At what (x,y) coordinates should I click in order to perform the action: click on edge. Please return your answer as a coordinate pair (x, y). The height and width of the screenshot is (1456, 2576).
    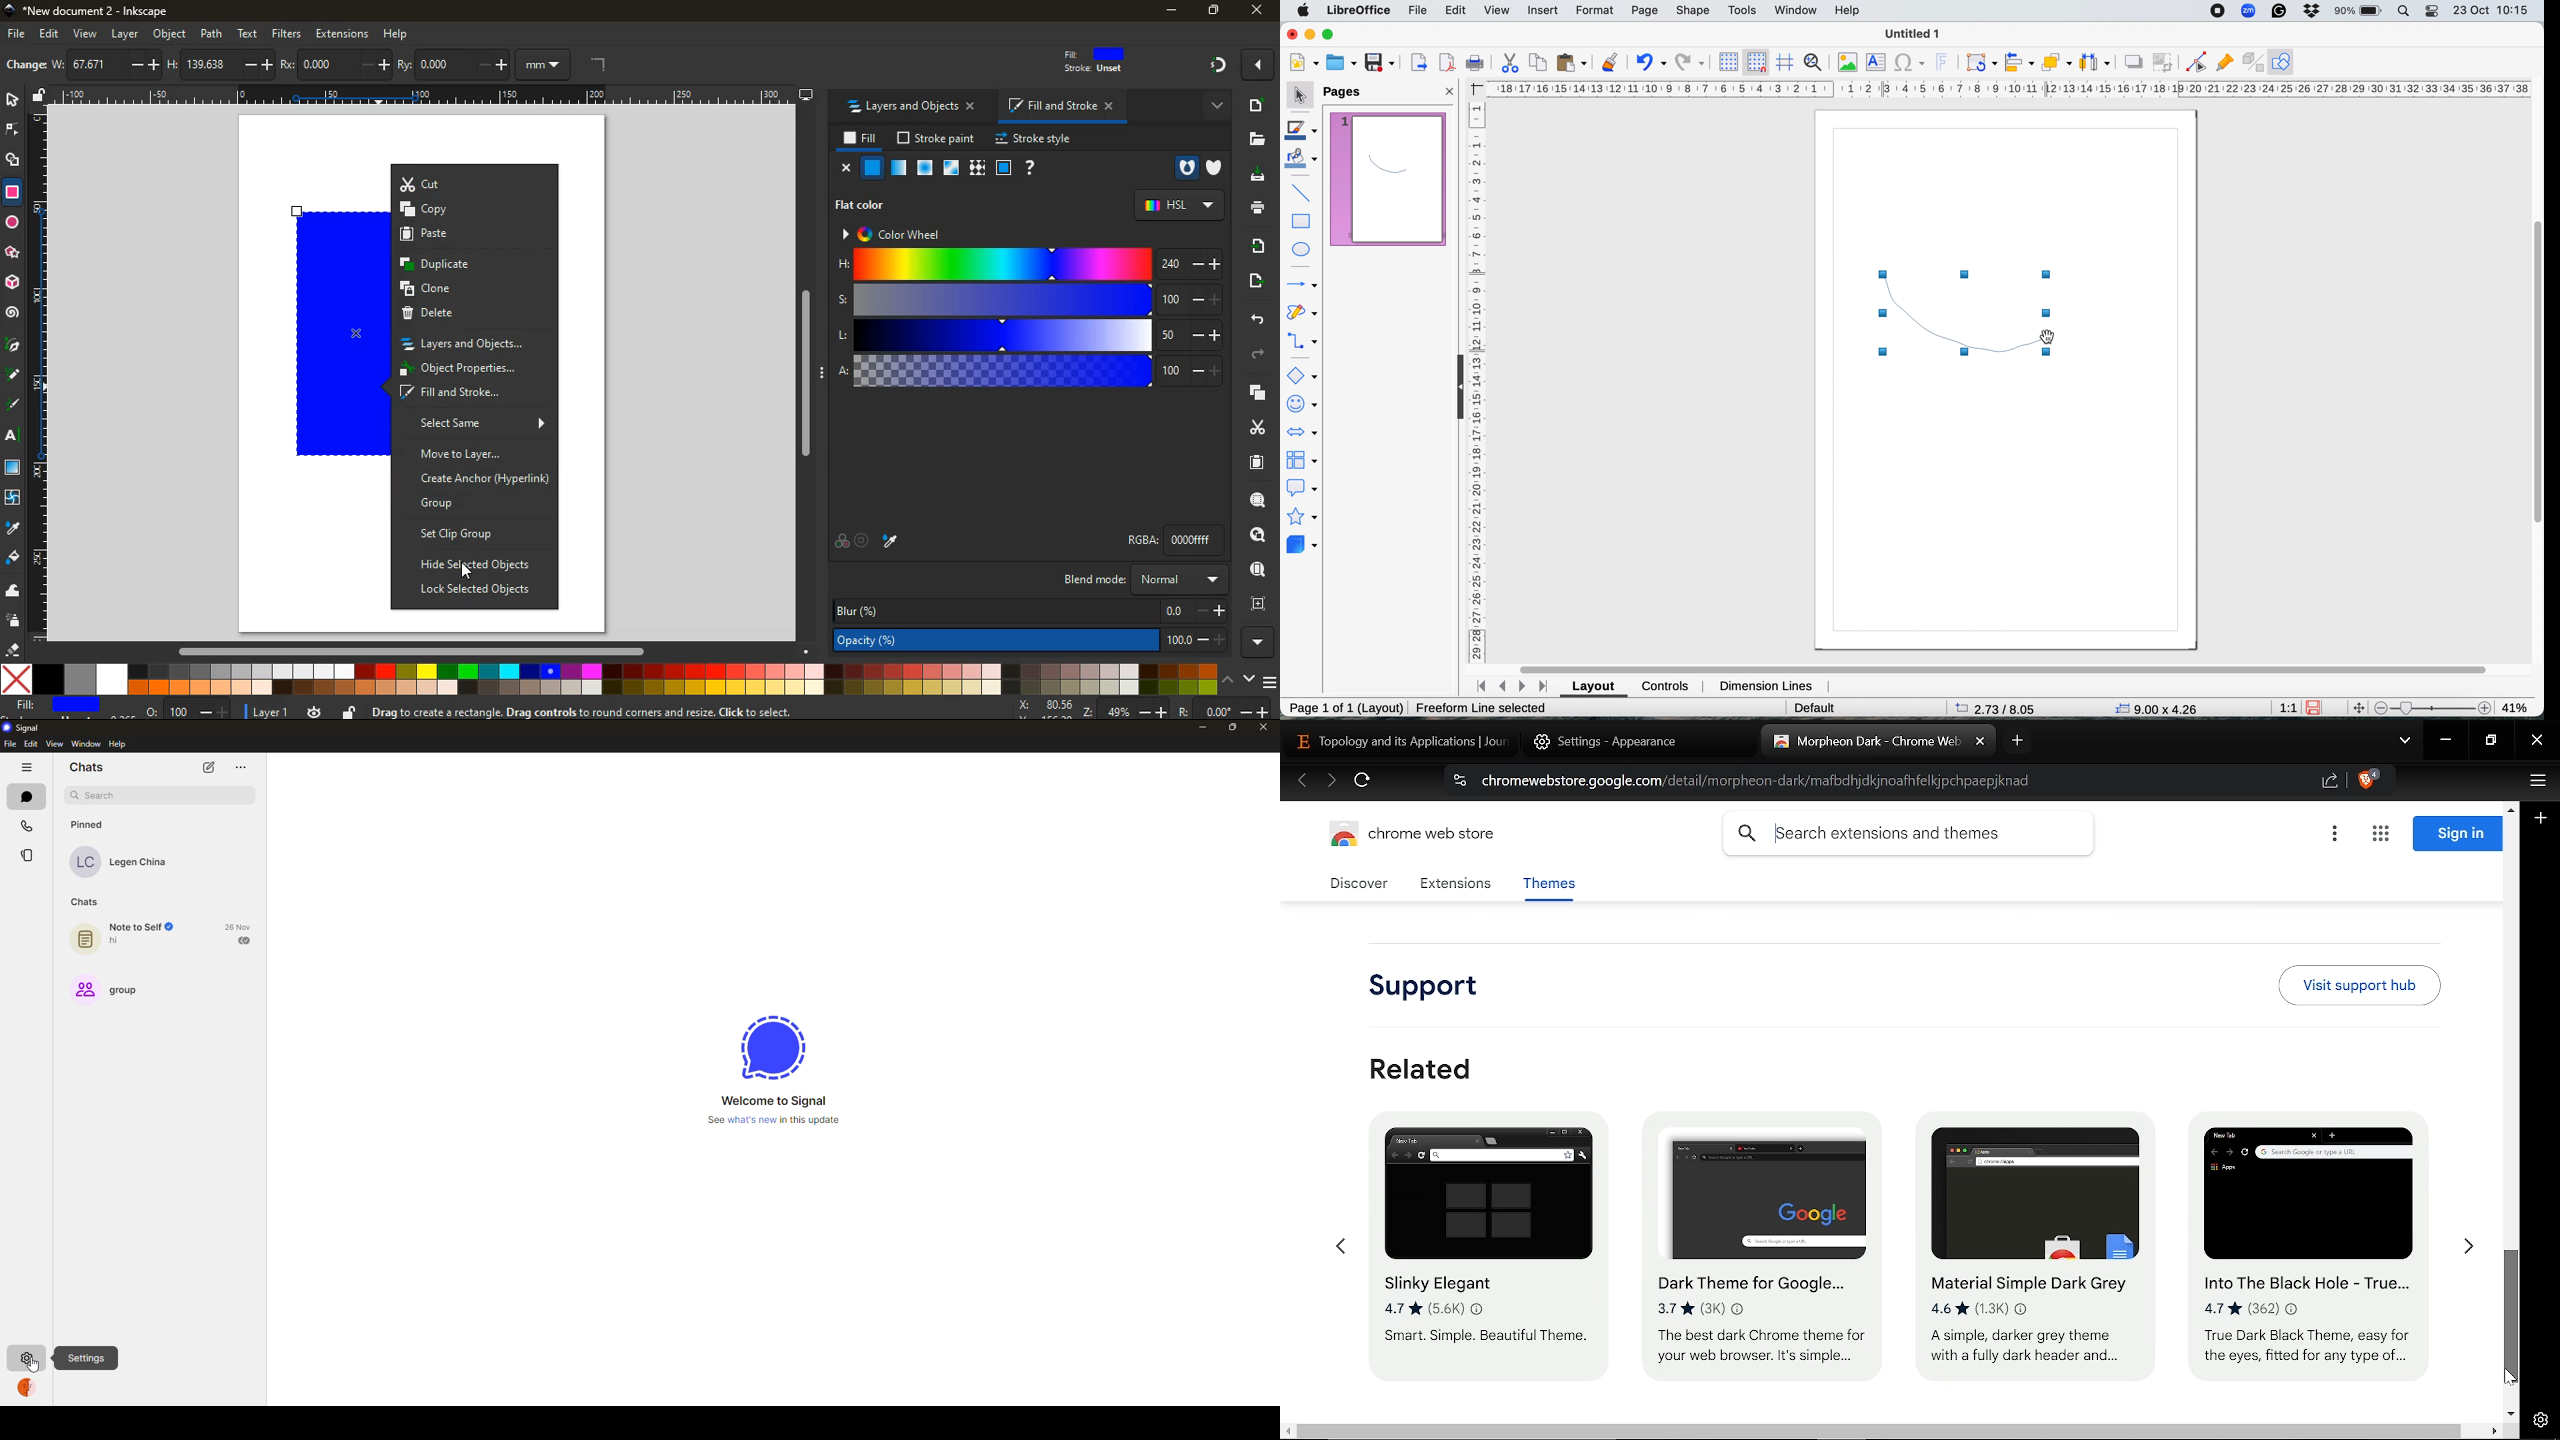
    Looking at the image, I should click on (13, 133).